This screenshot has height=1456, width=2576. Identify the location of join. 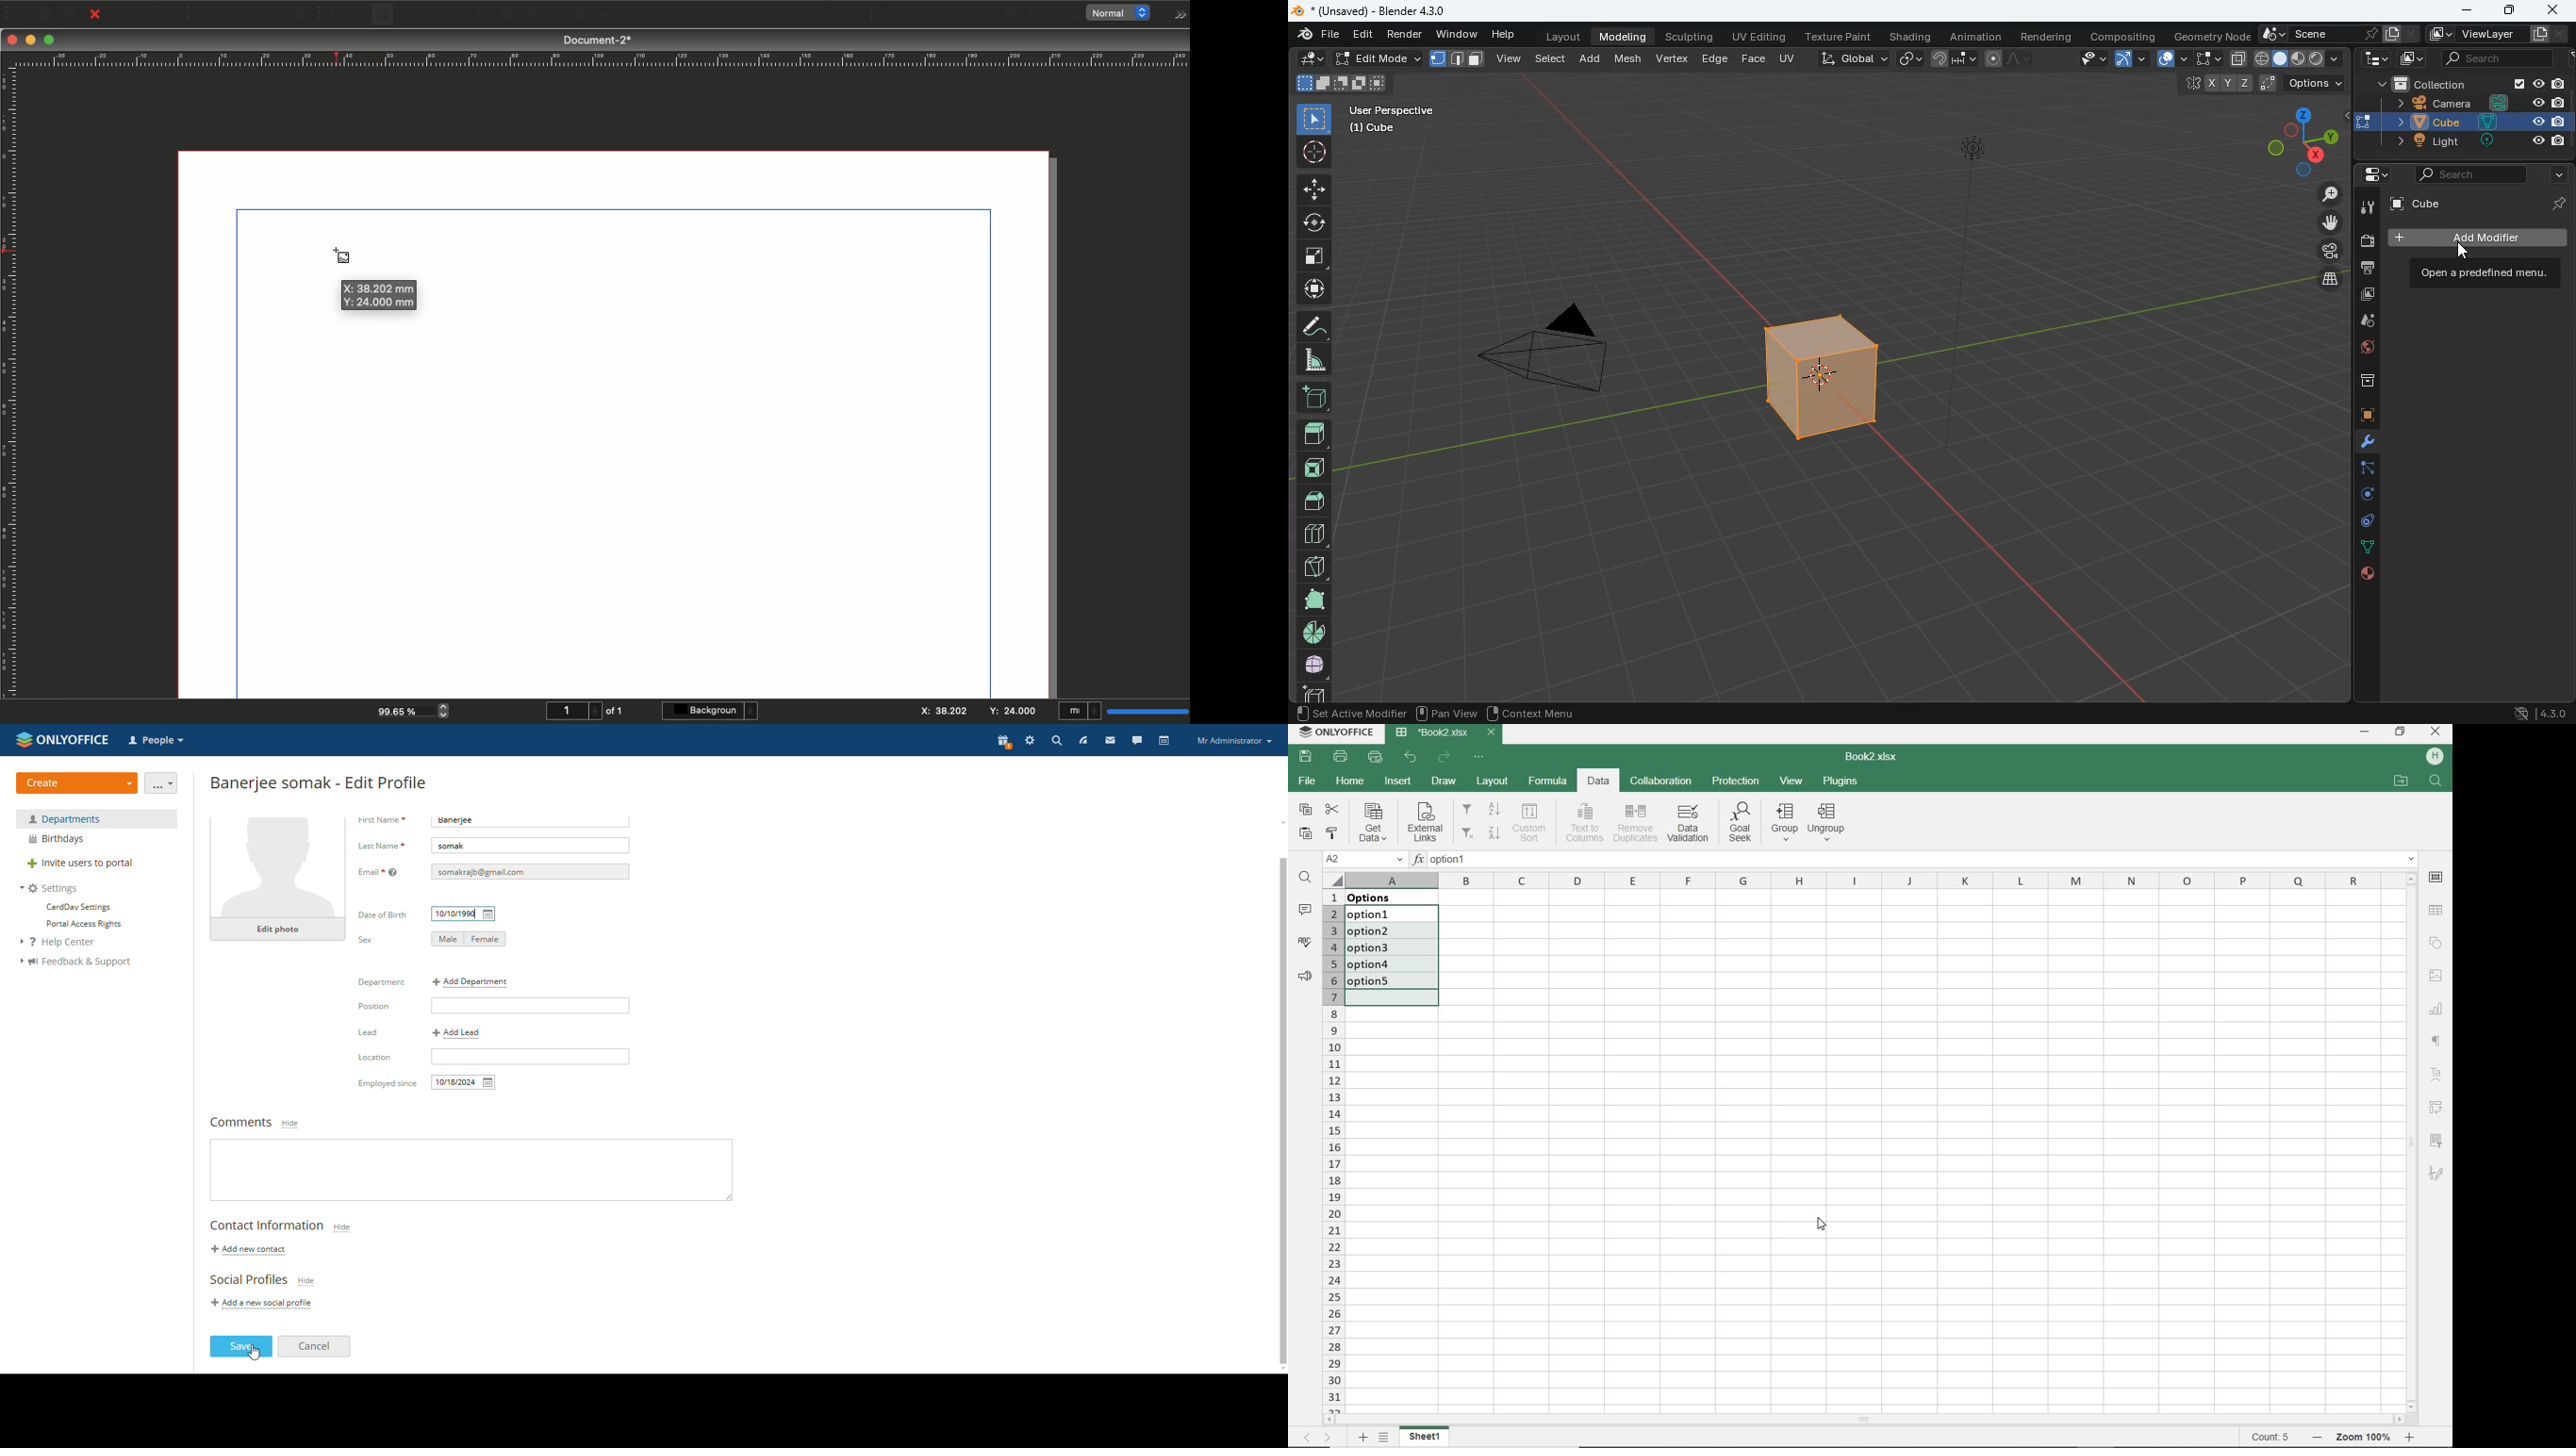
(1956, 61).